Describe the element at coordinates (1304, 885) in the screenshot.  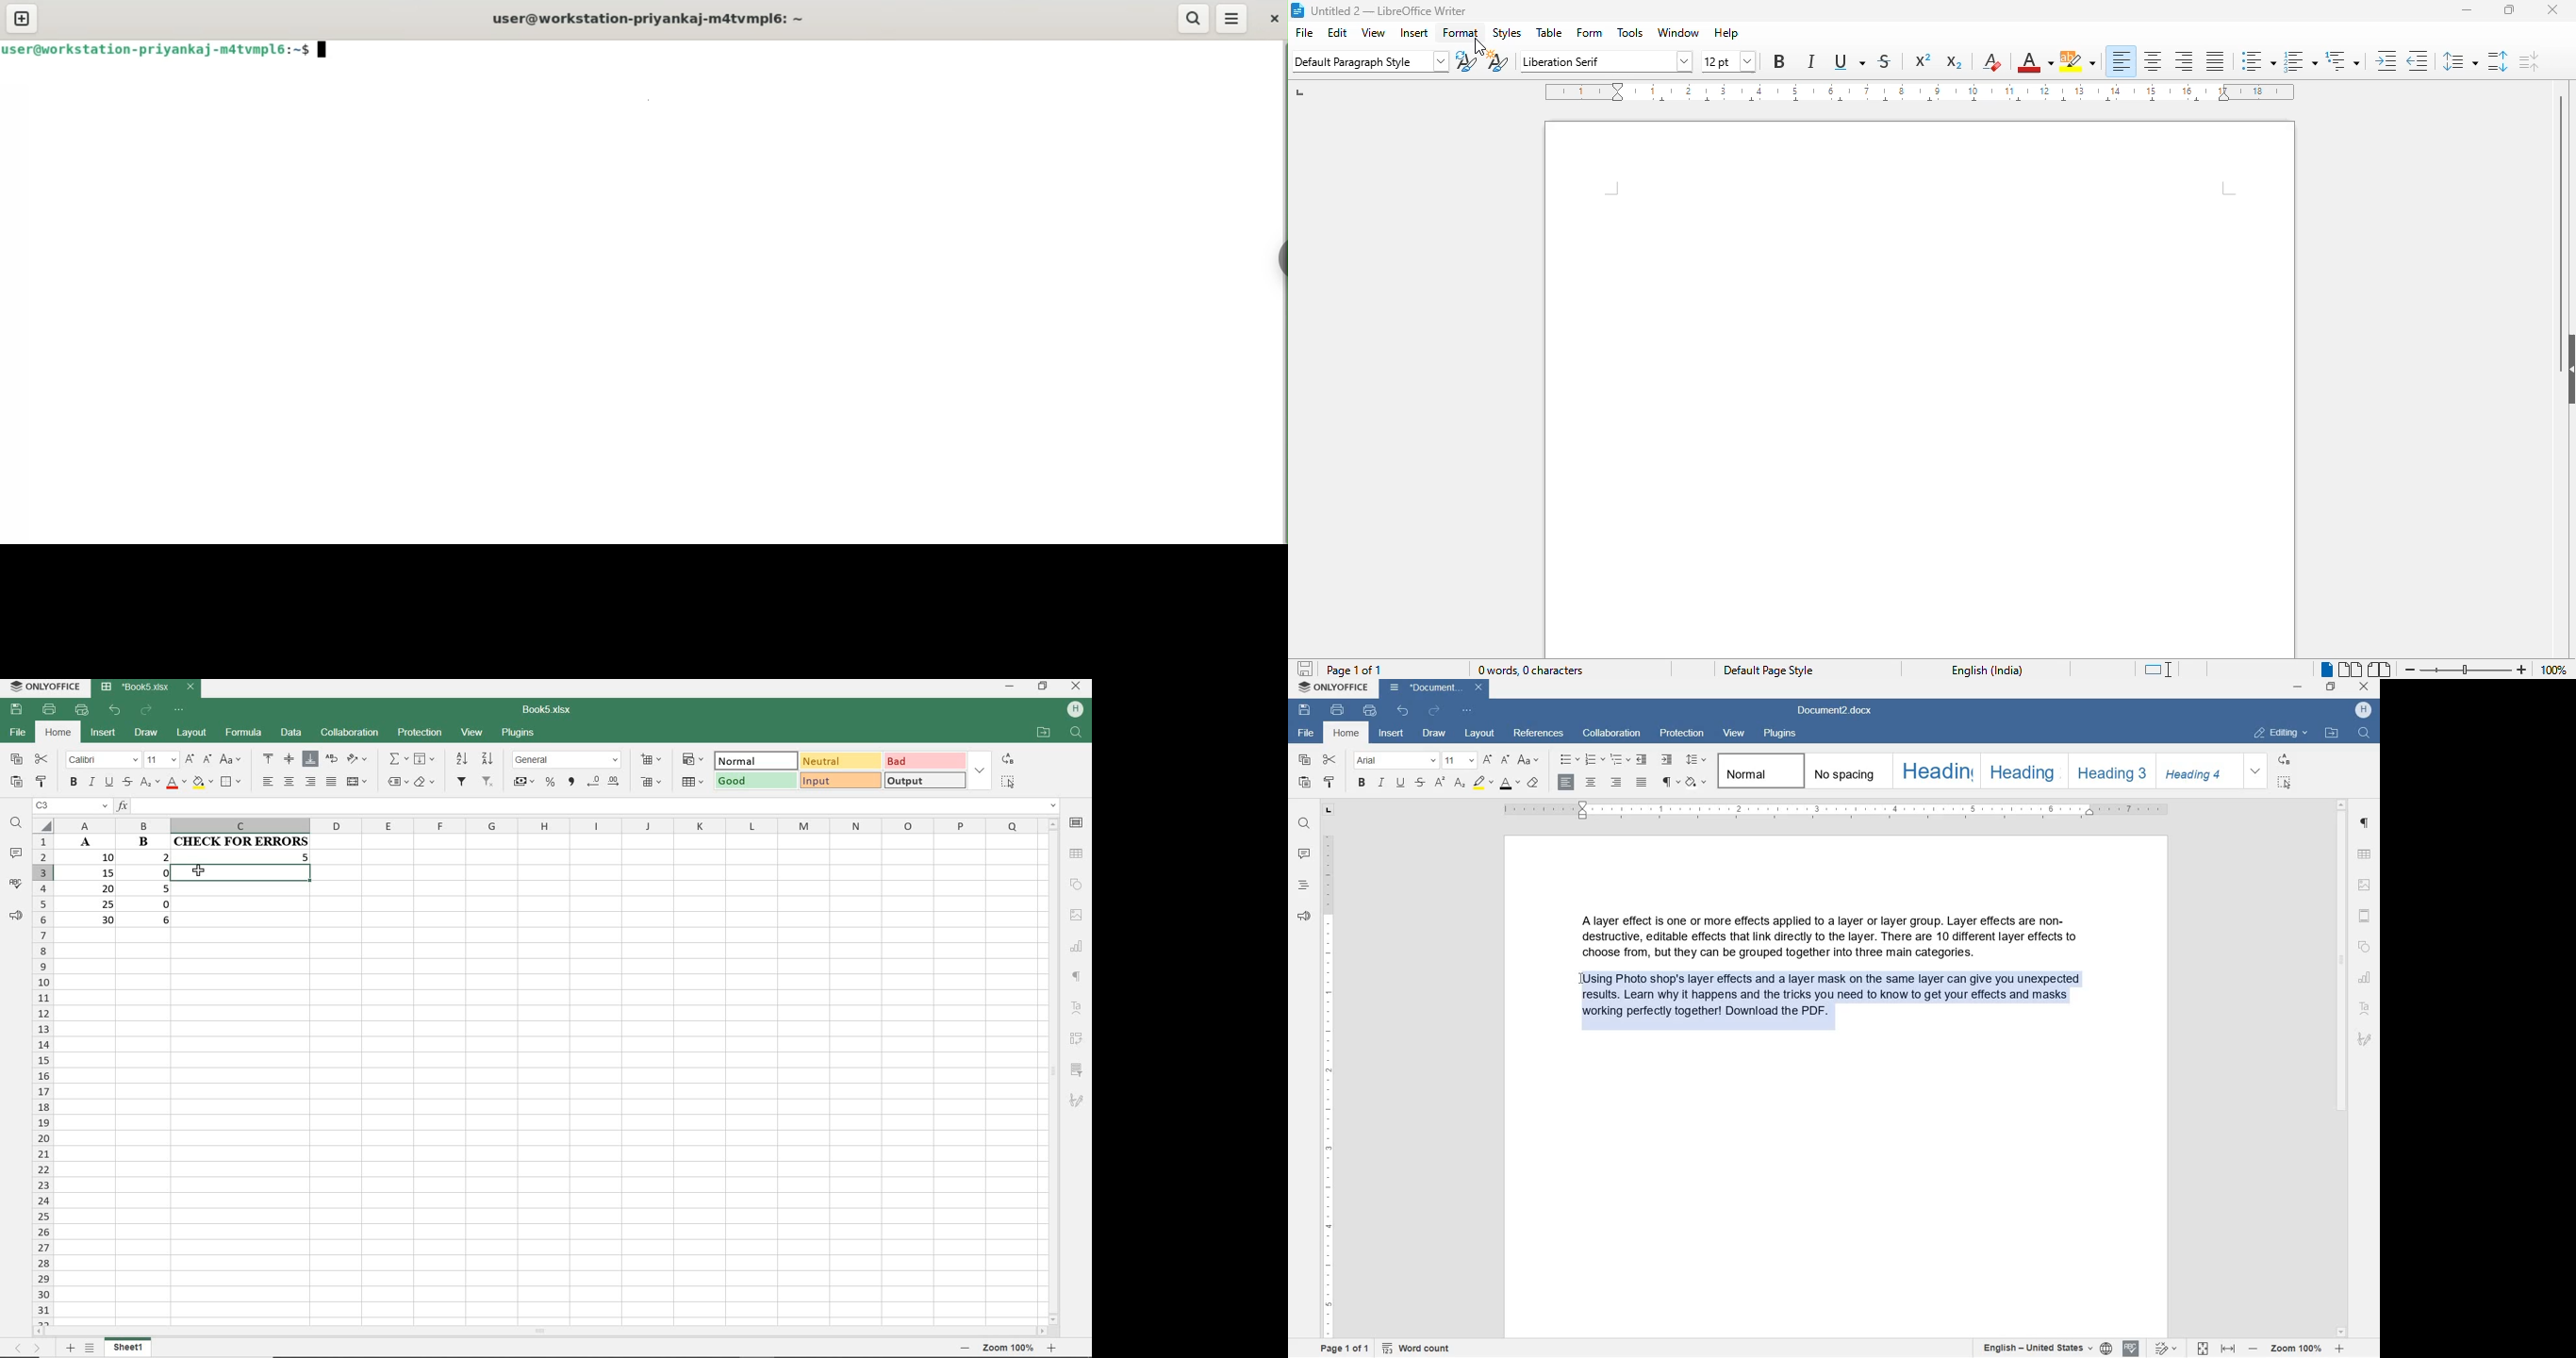
I see `HEADINGS` at that location.